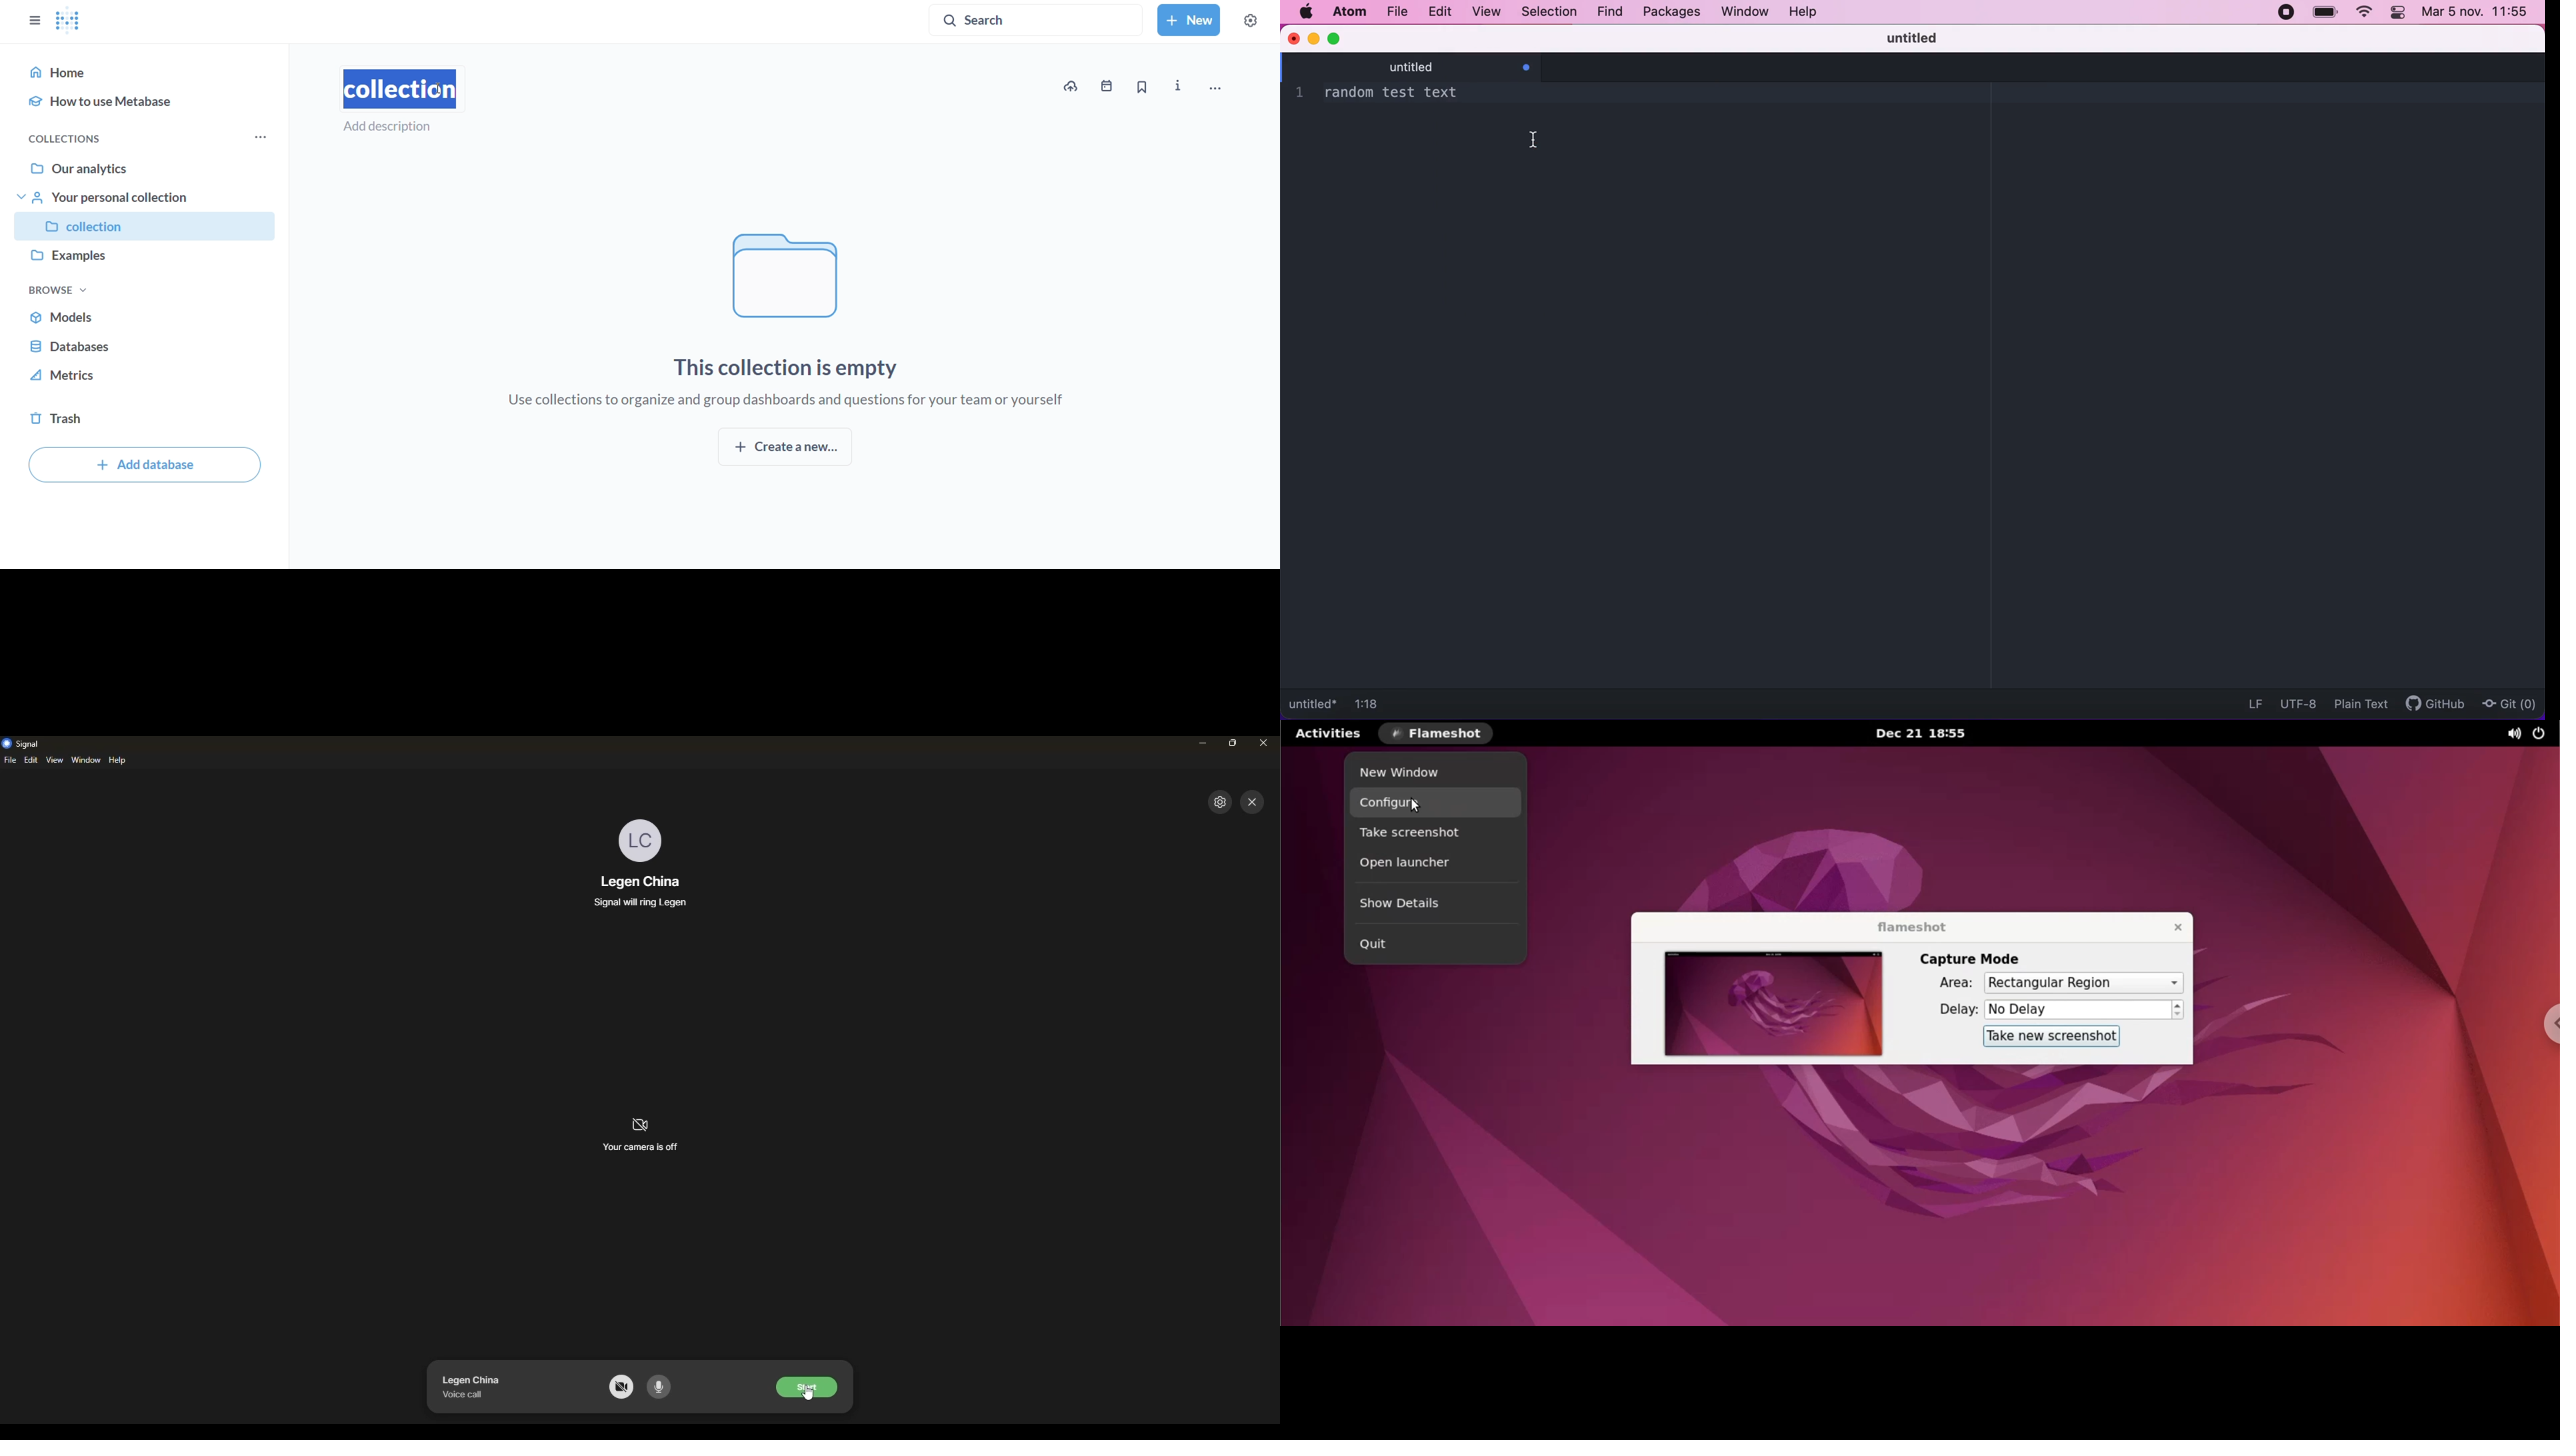 The height and width of the screenshot is (1456, 2576). Describe the element at coordinates (1552, 12) in the screenshot. I see `selection` at that location.